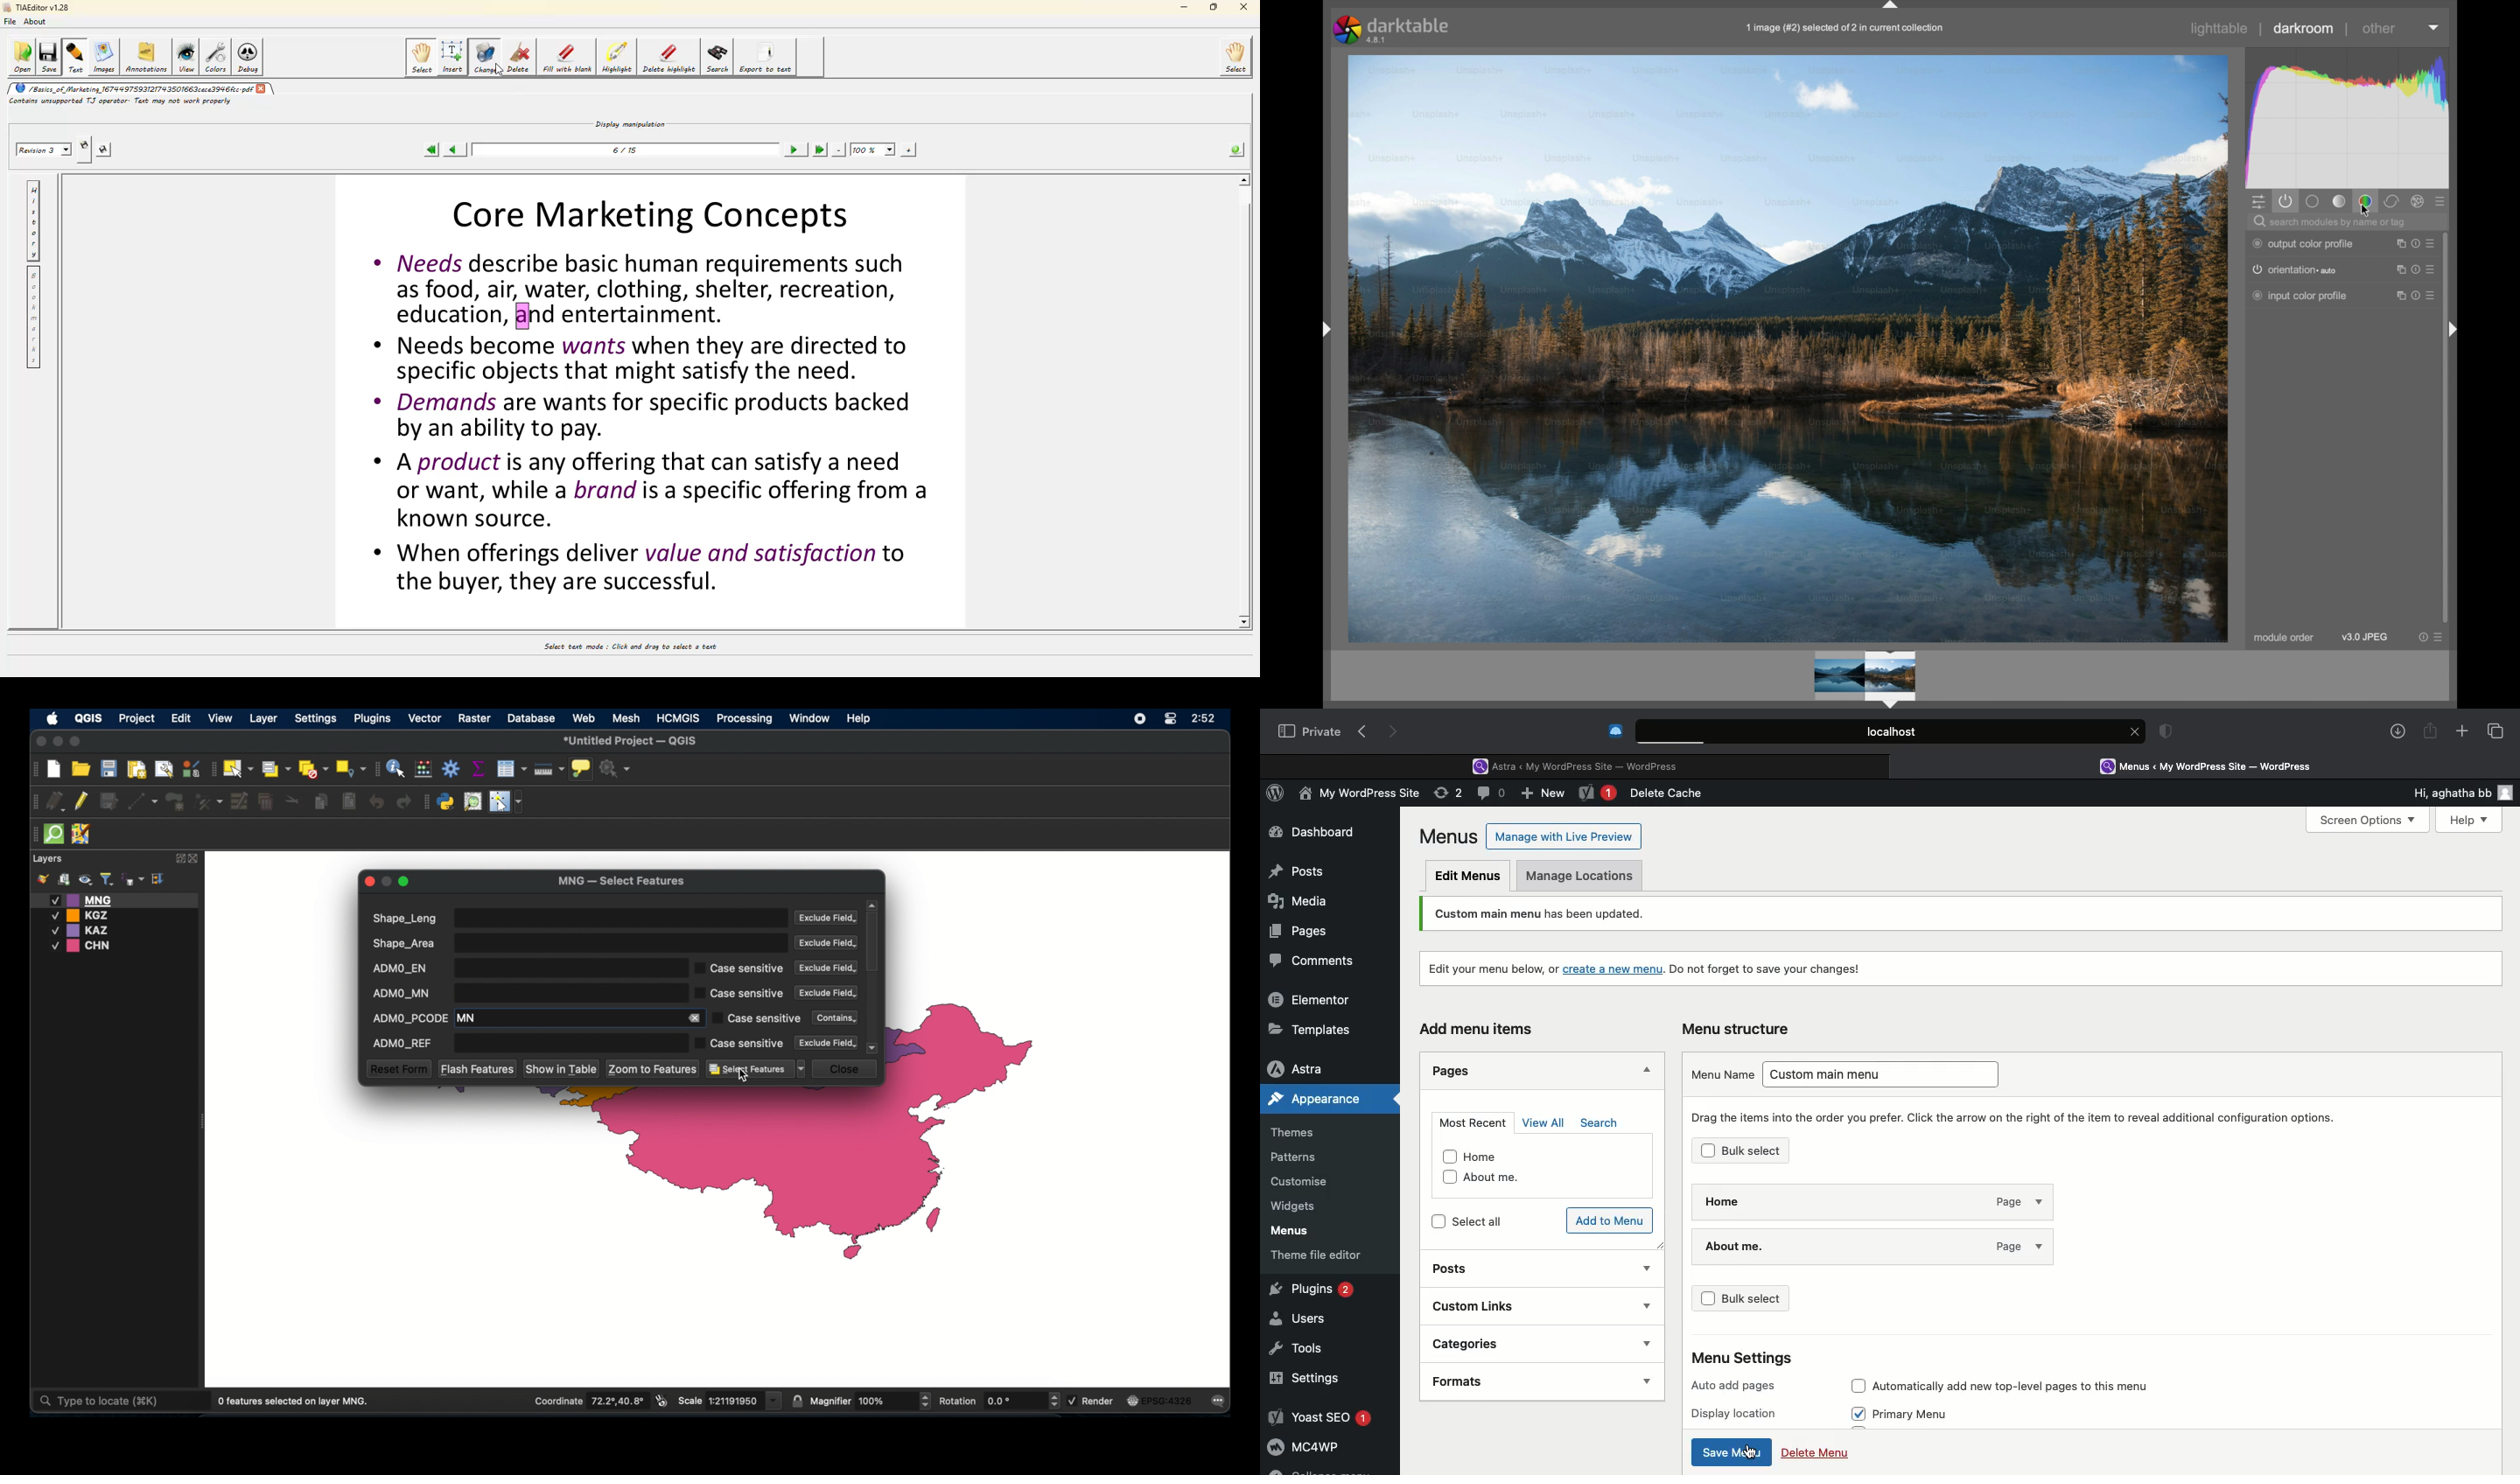 The width and height of the screenshot is (2520, 1484). Describe the element at coordinates (1301, 1319) in the screenshot. I see `Users` at that location.